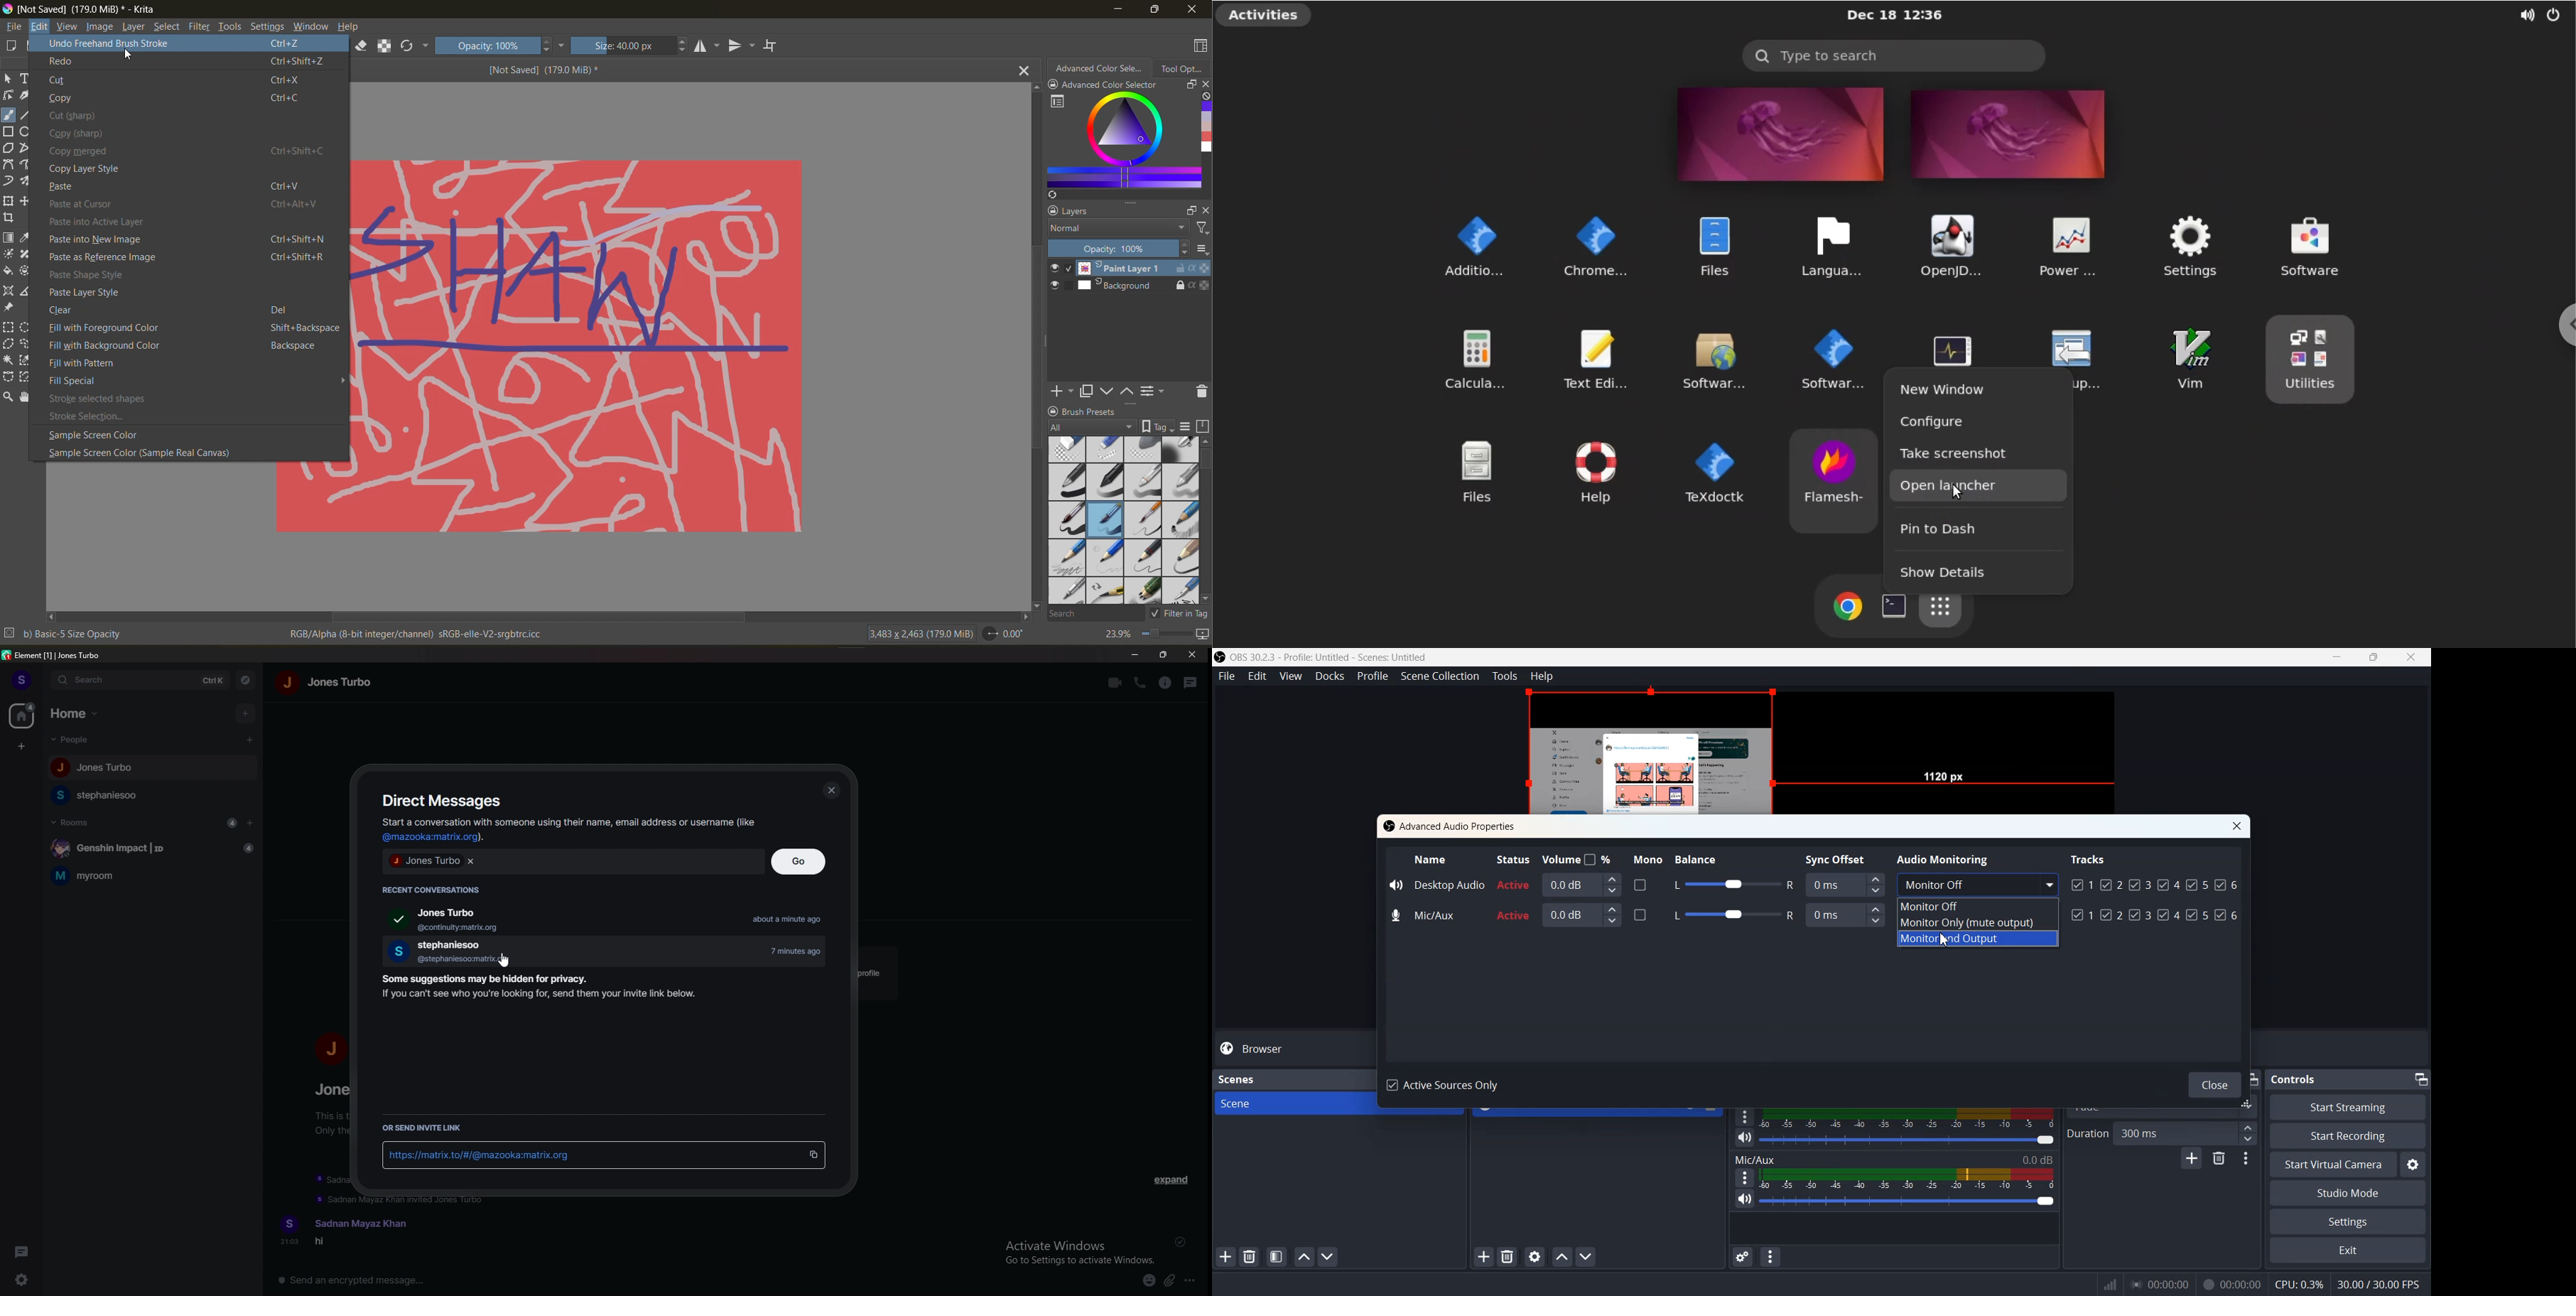  Describe the element at coordinates (387, 47) in the screenshot. I see `preserve alpha` at that location.